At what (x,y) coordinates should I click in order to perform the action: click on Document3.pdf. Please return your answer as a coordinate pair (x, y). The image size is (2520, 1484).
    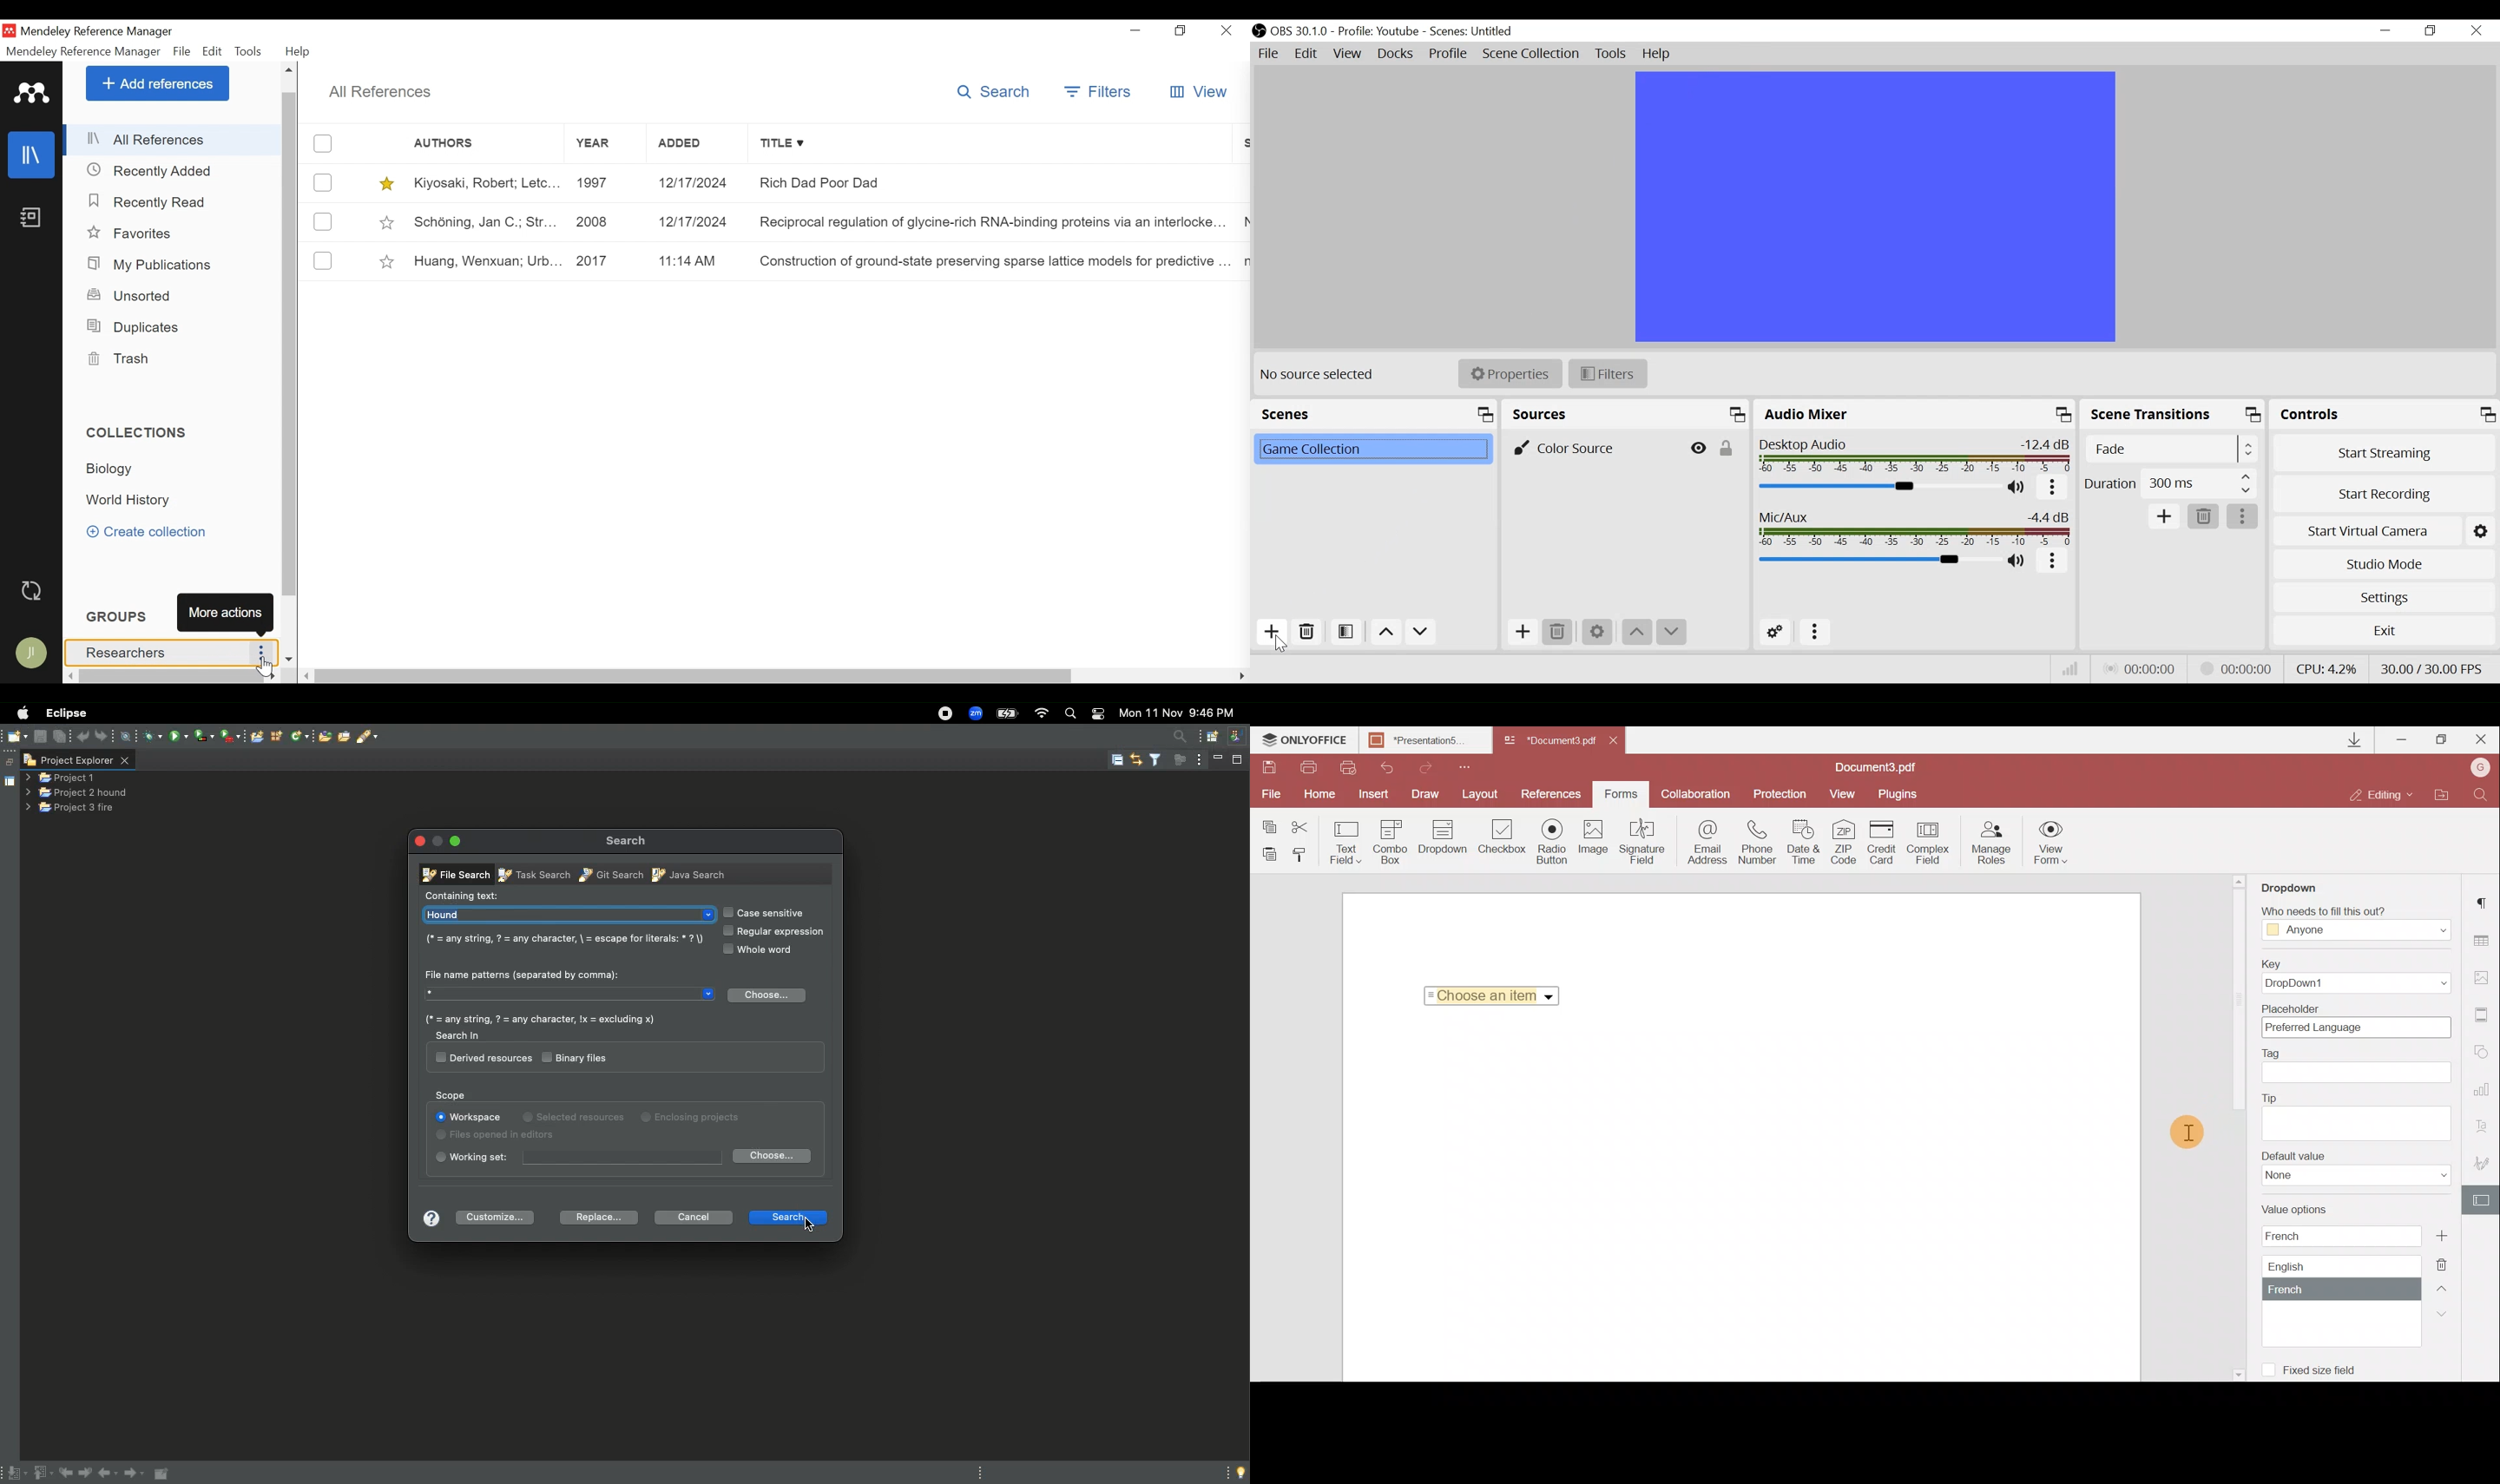
    Looking at the image, I should click on (1549, 741).